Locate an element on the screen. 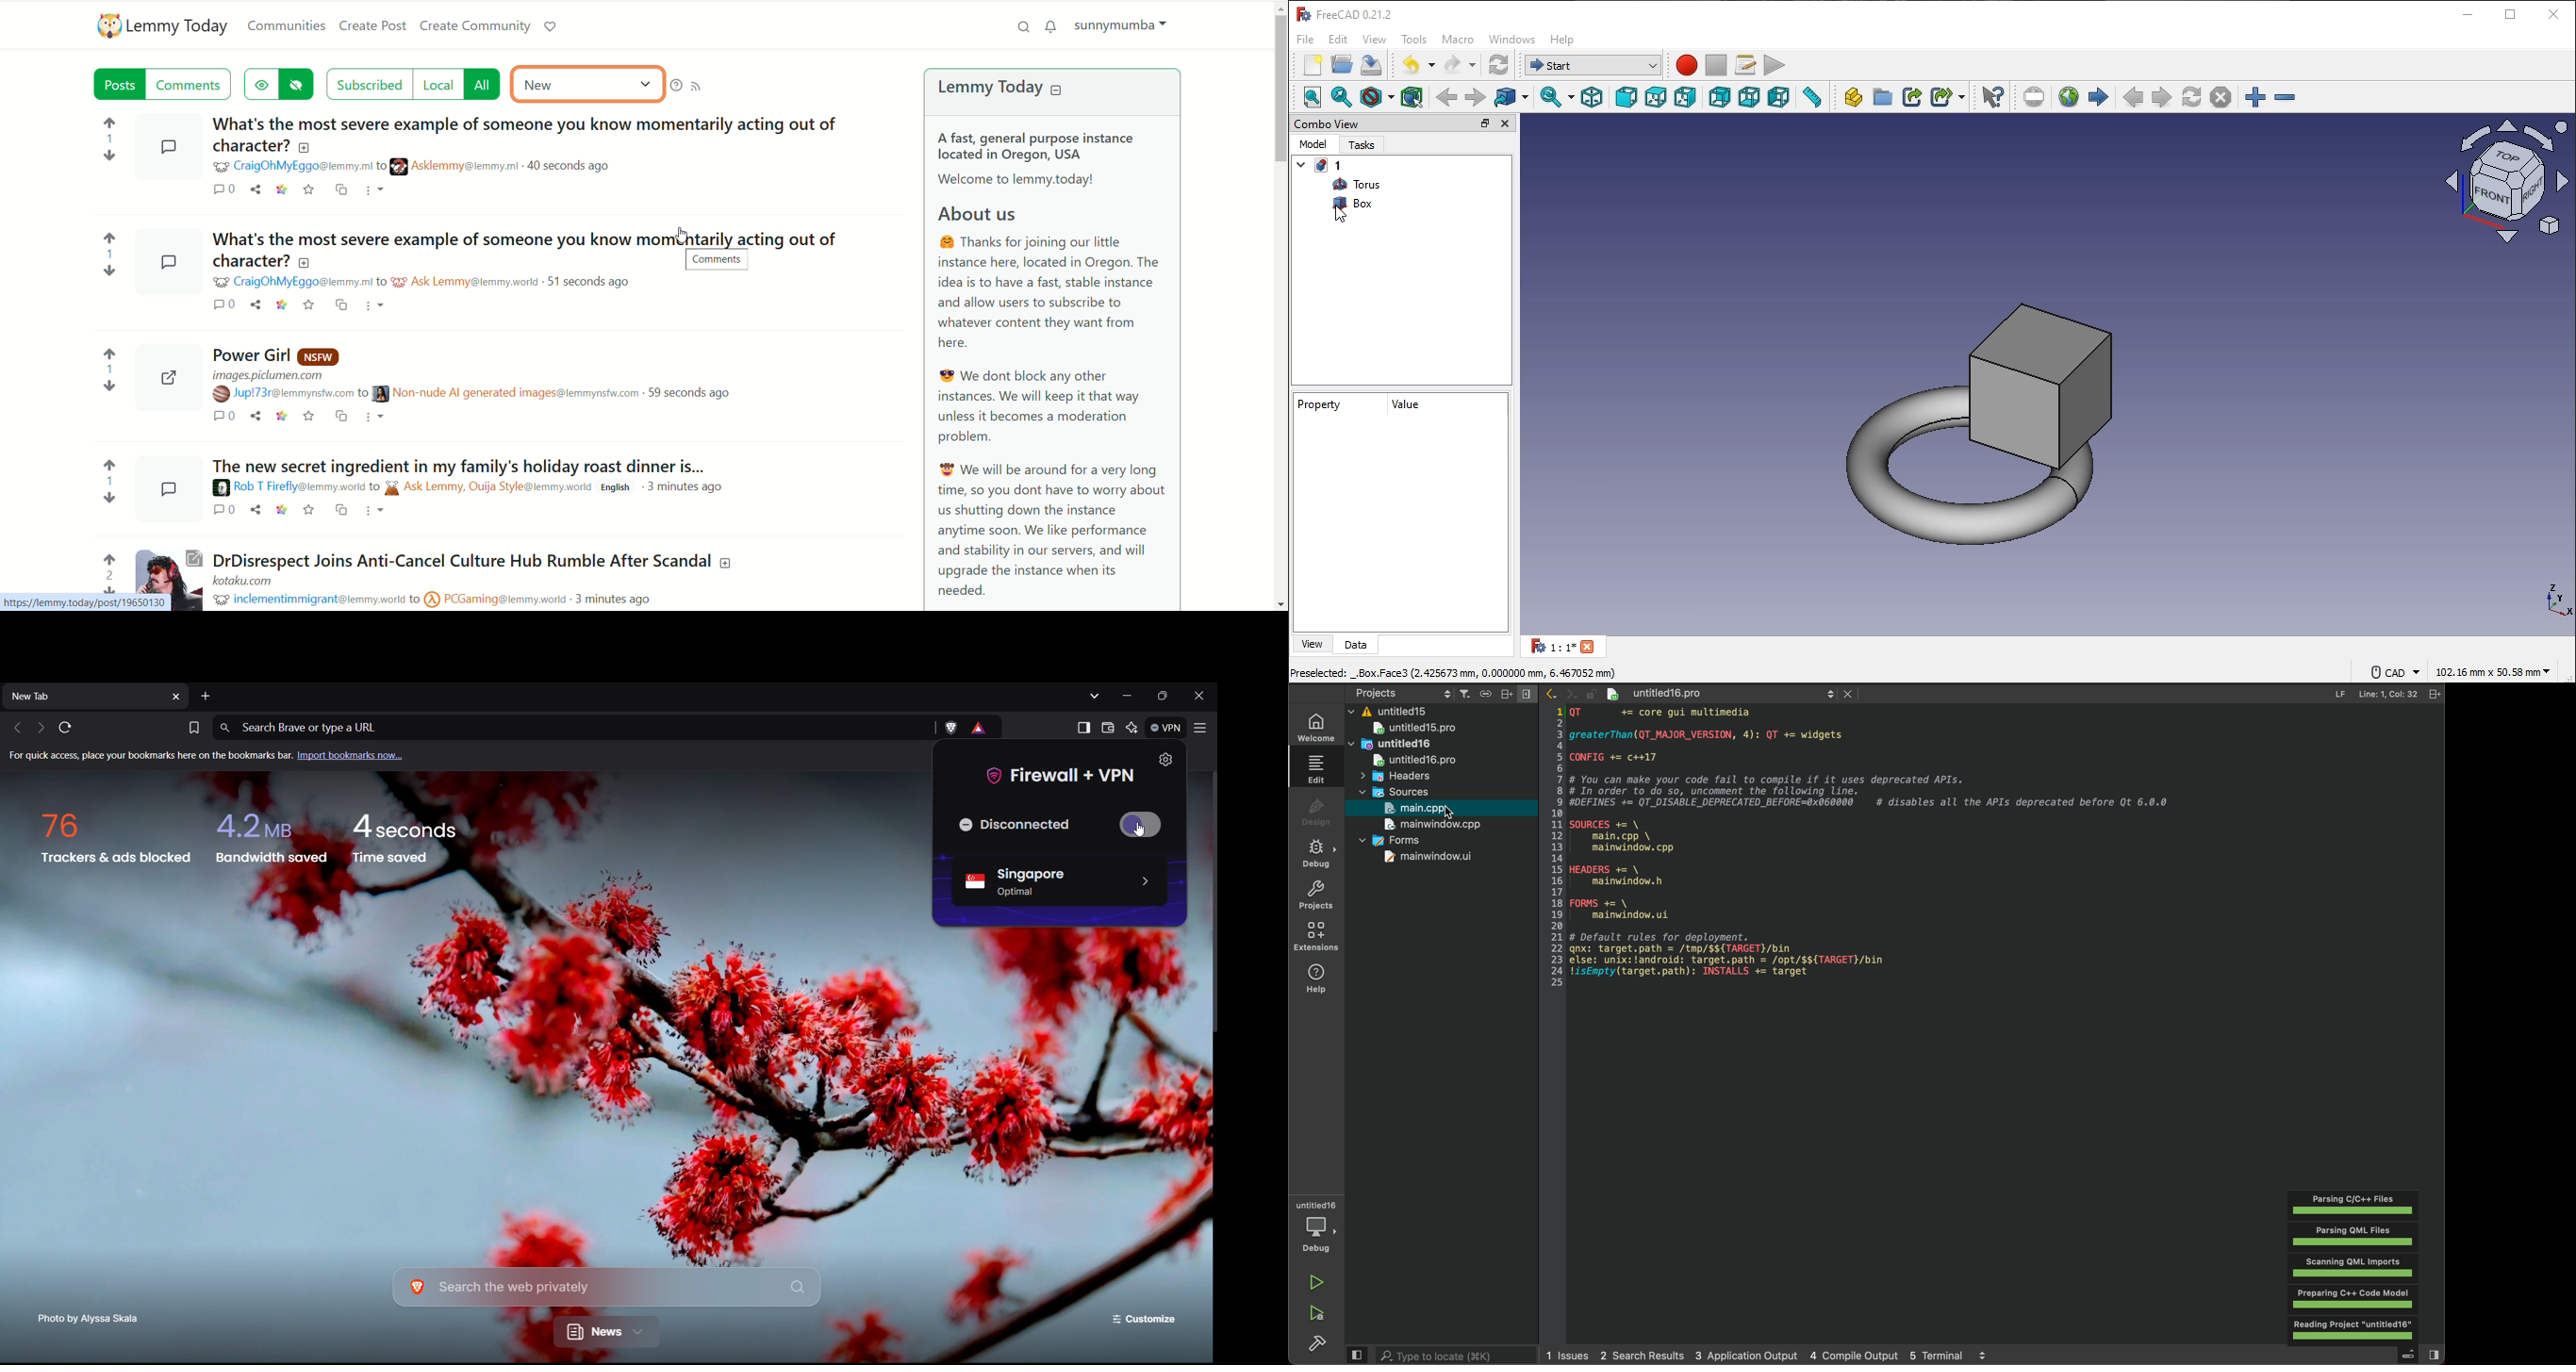  torus is located at coordinates (1359, 185).